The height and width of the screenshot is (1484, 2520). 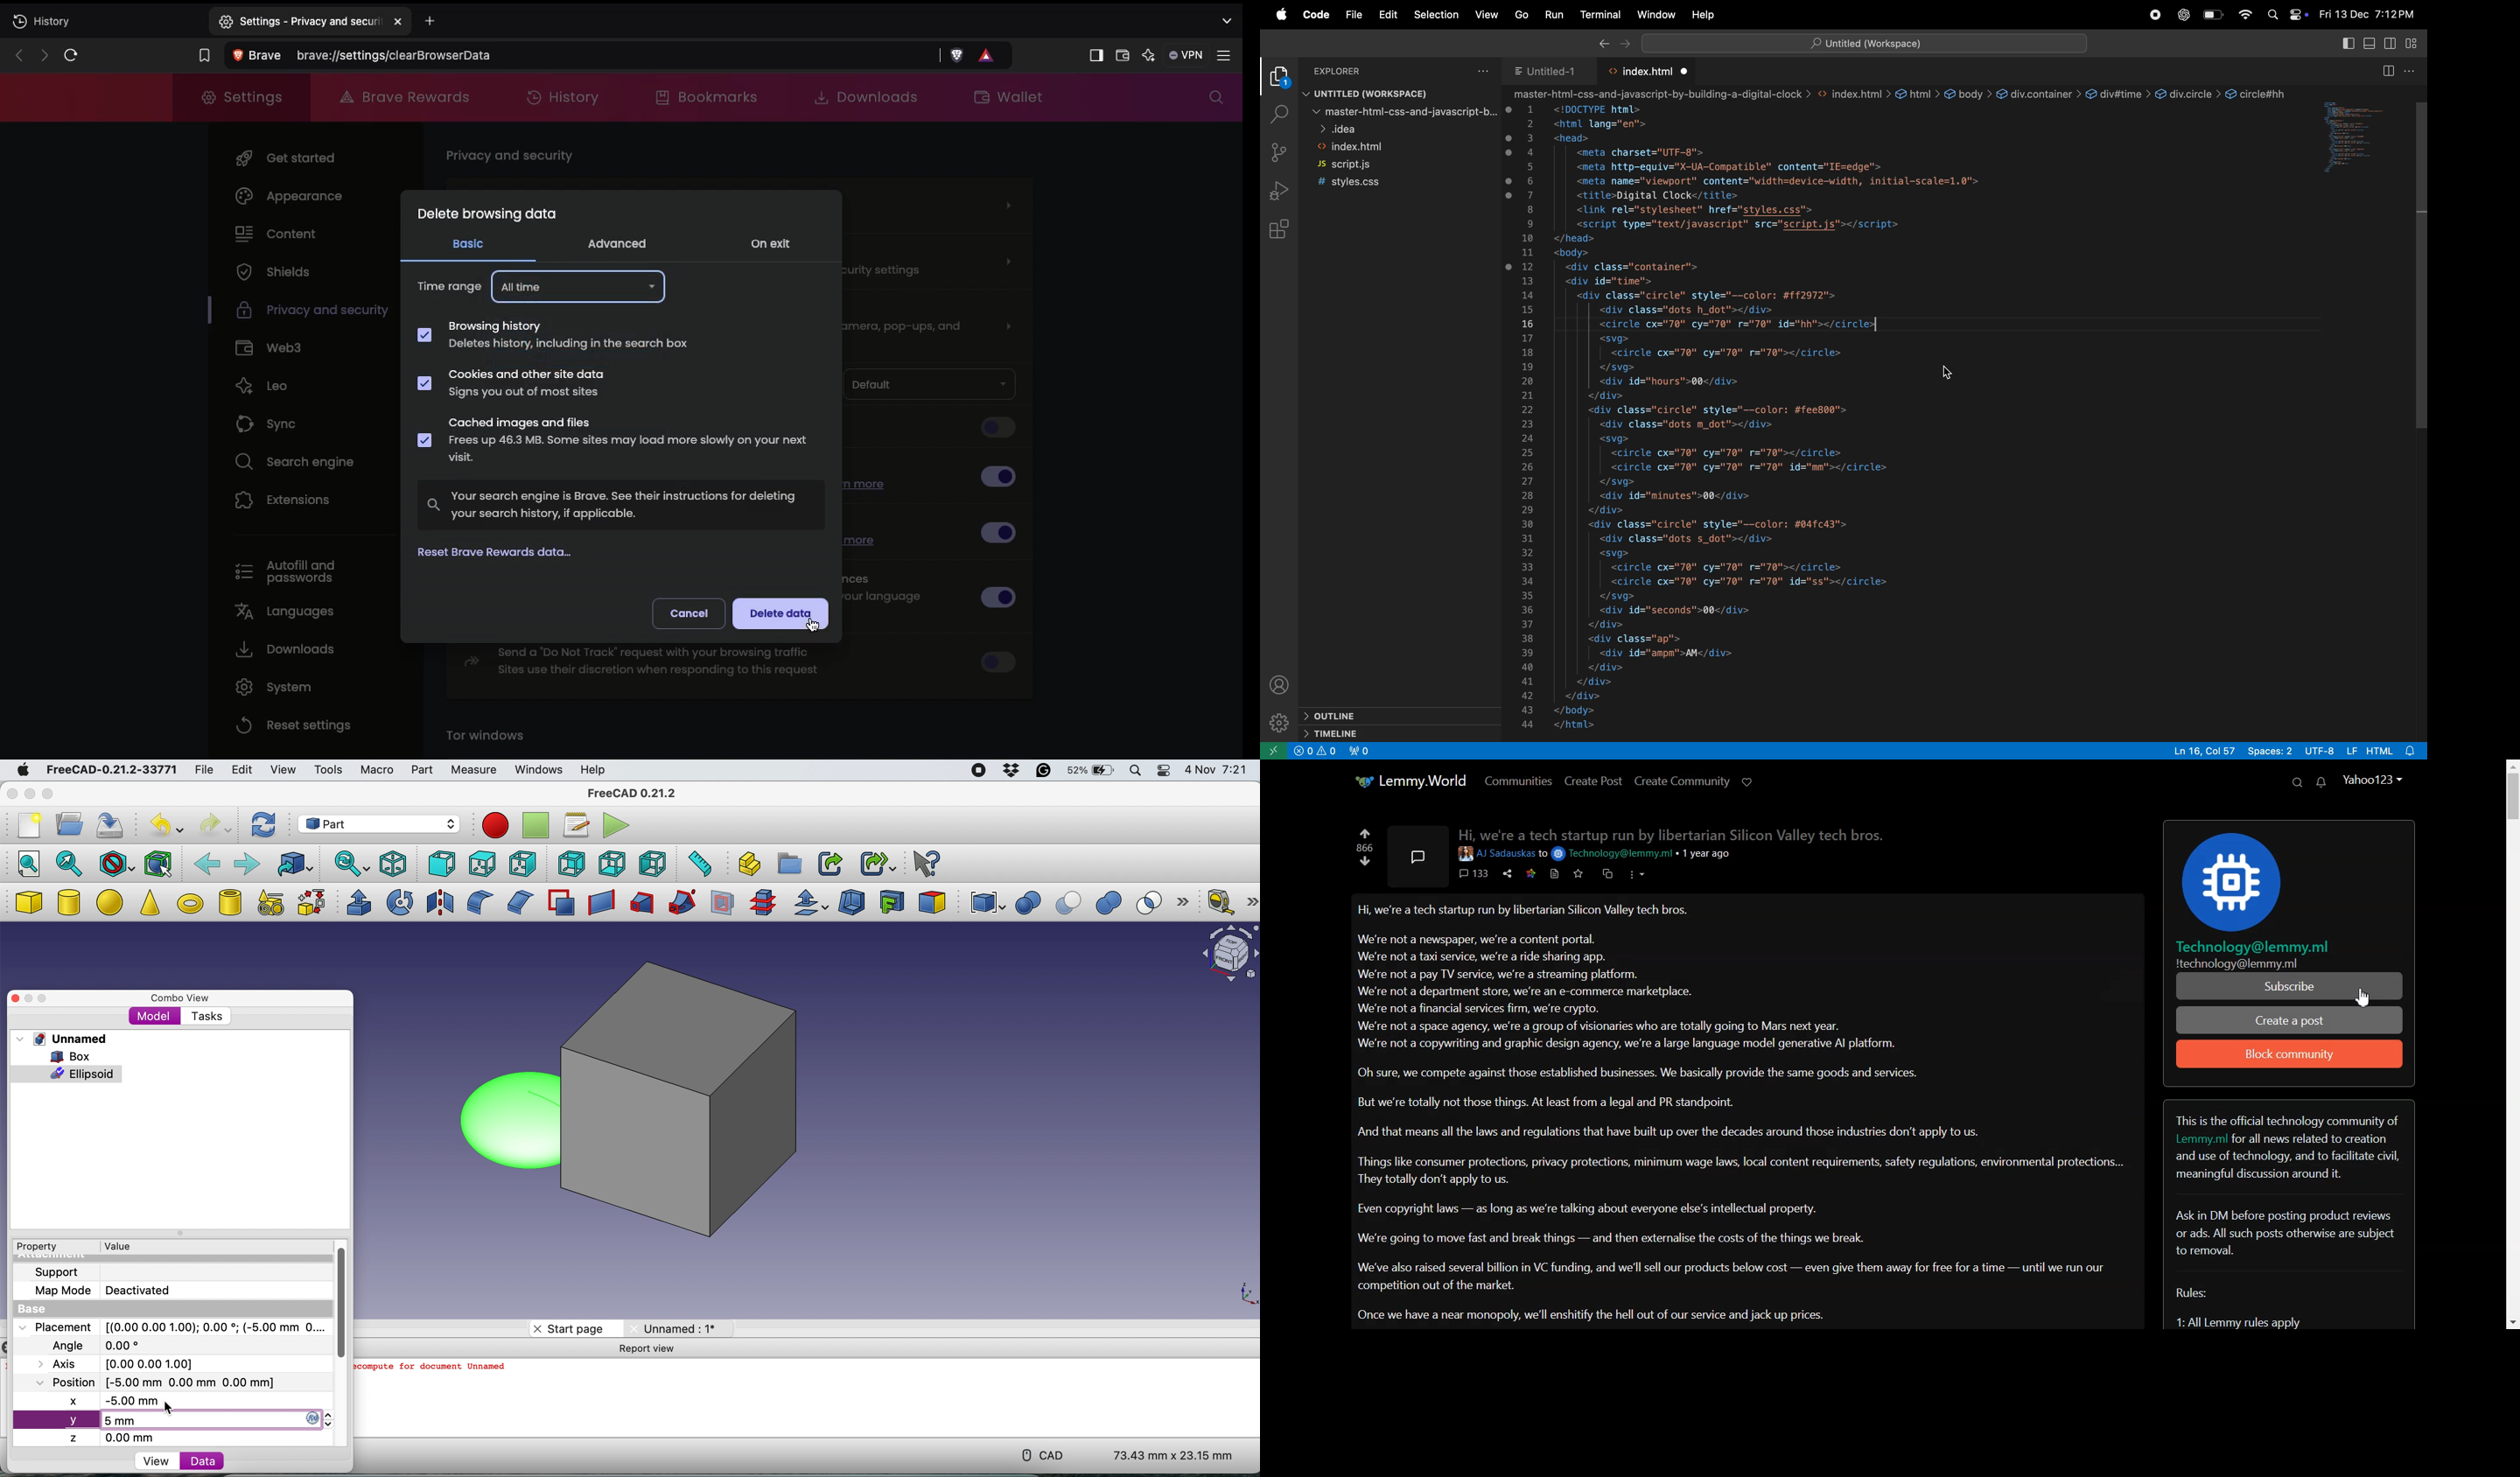 What do you see at coordinates (591, 769) in the screenshot?
I see `help` at bounding box center [591, 769].